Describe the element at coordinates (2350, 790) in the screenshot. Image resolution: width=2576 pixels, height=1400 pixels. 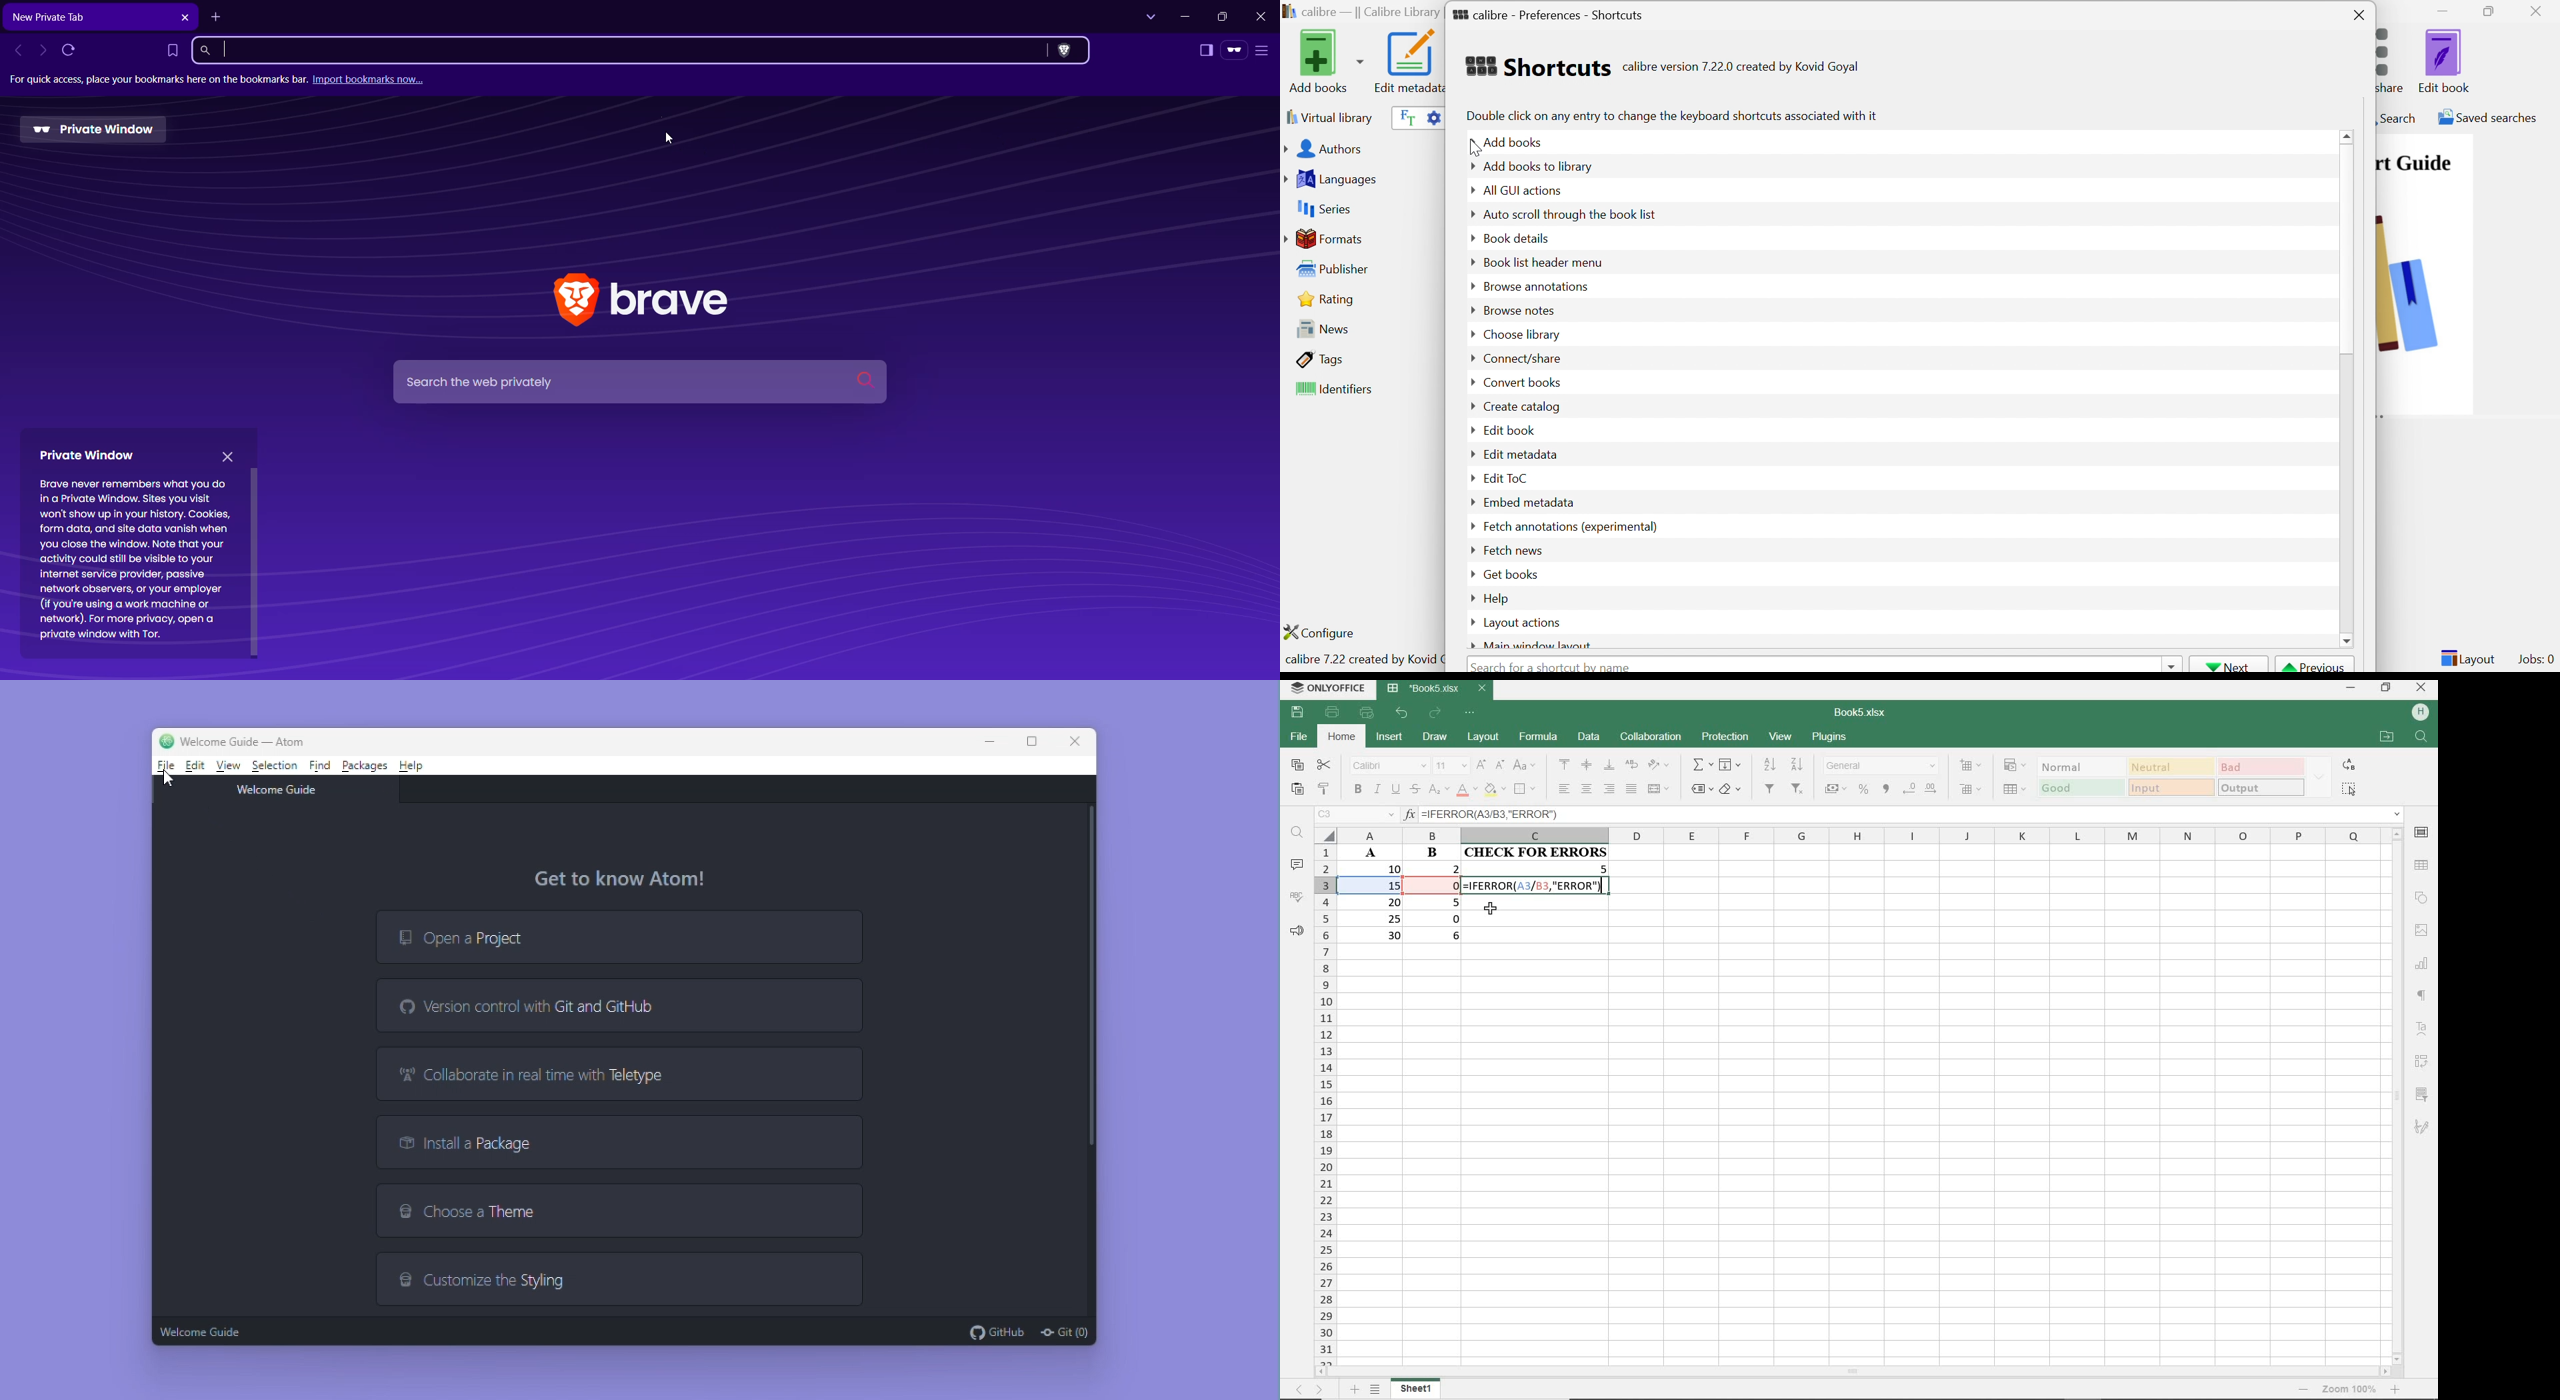
I see `SELECT ALL` at that location.